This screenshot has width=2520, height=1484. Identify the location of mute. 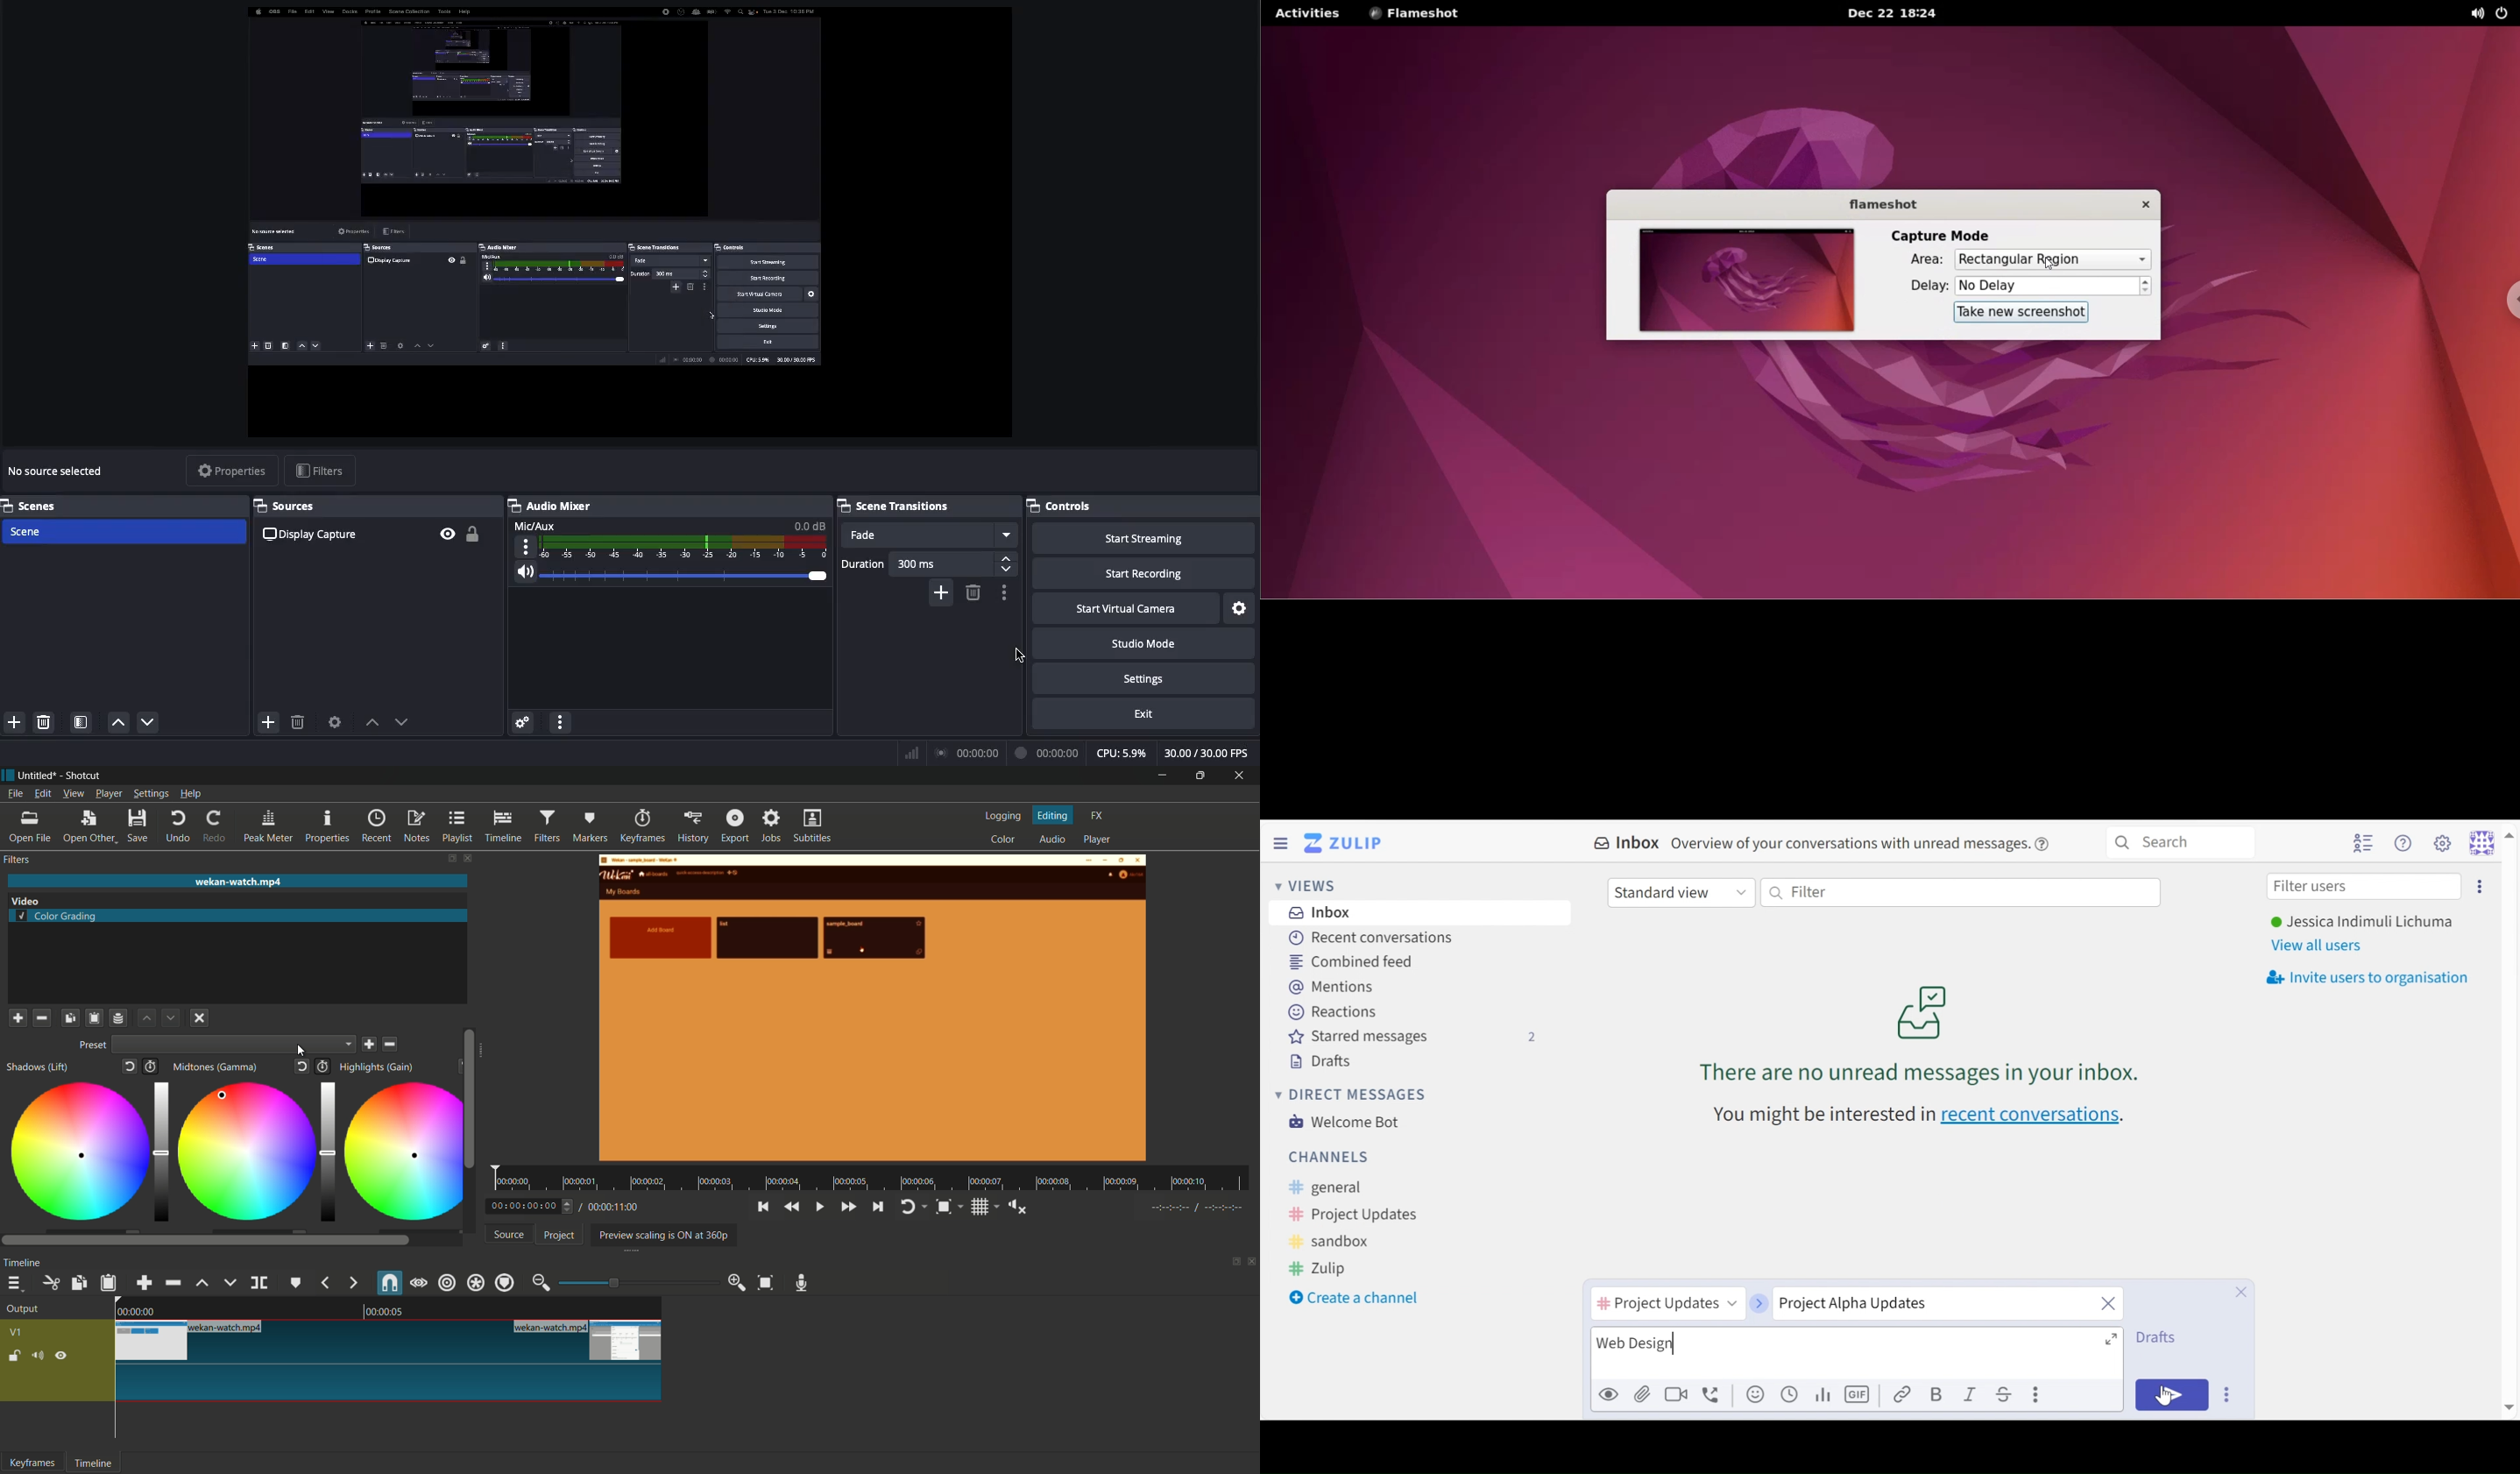
(41, 1357).